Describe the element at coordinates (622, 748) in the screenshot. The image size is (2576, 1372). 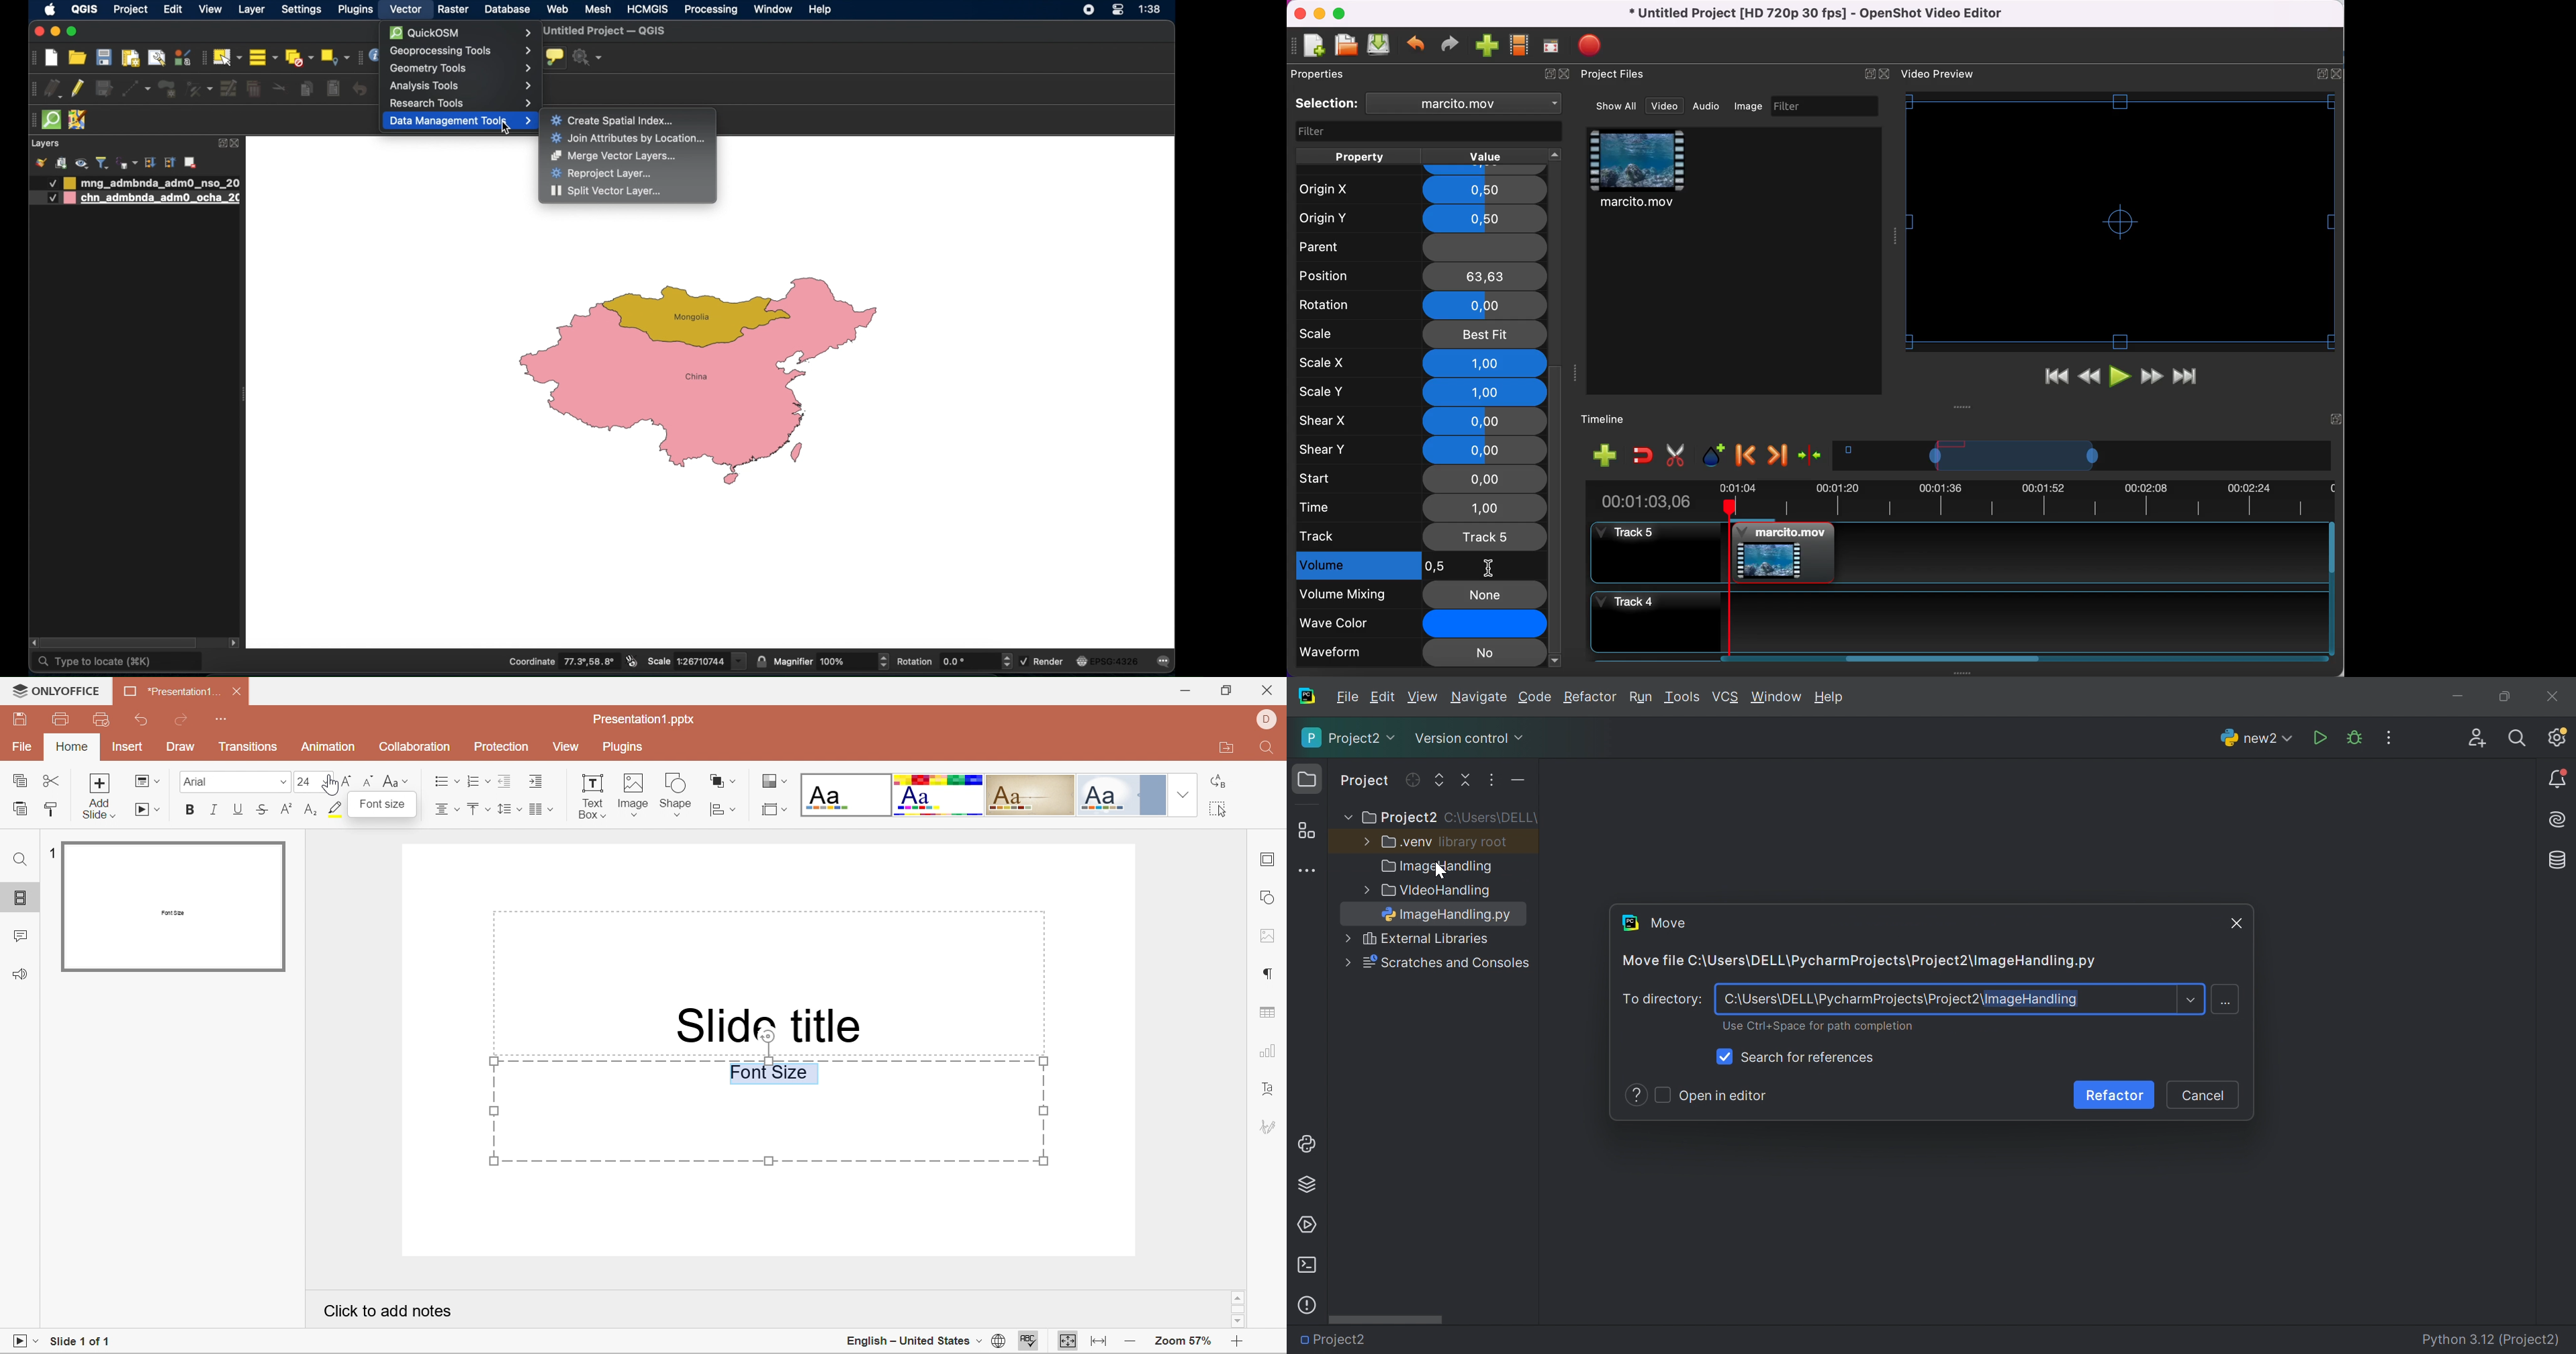
I see `Plugins` at that location.